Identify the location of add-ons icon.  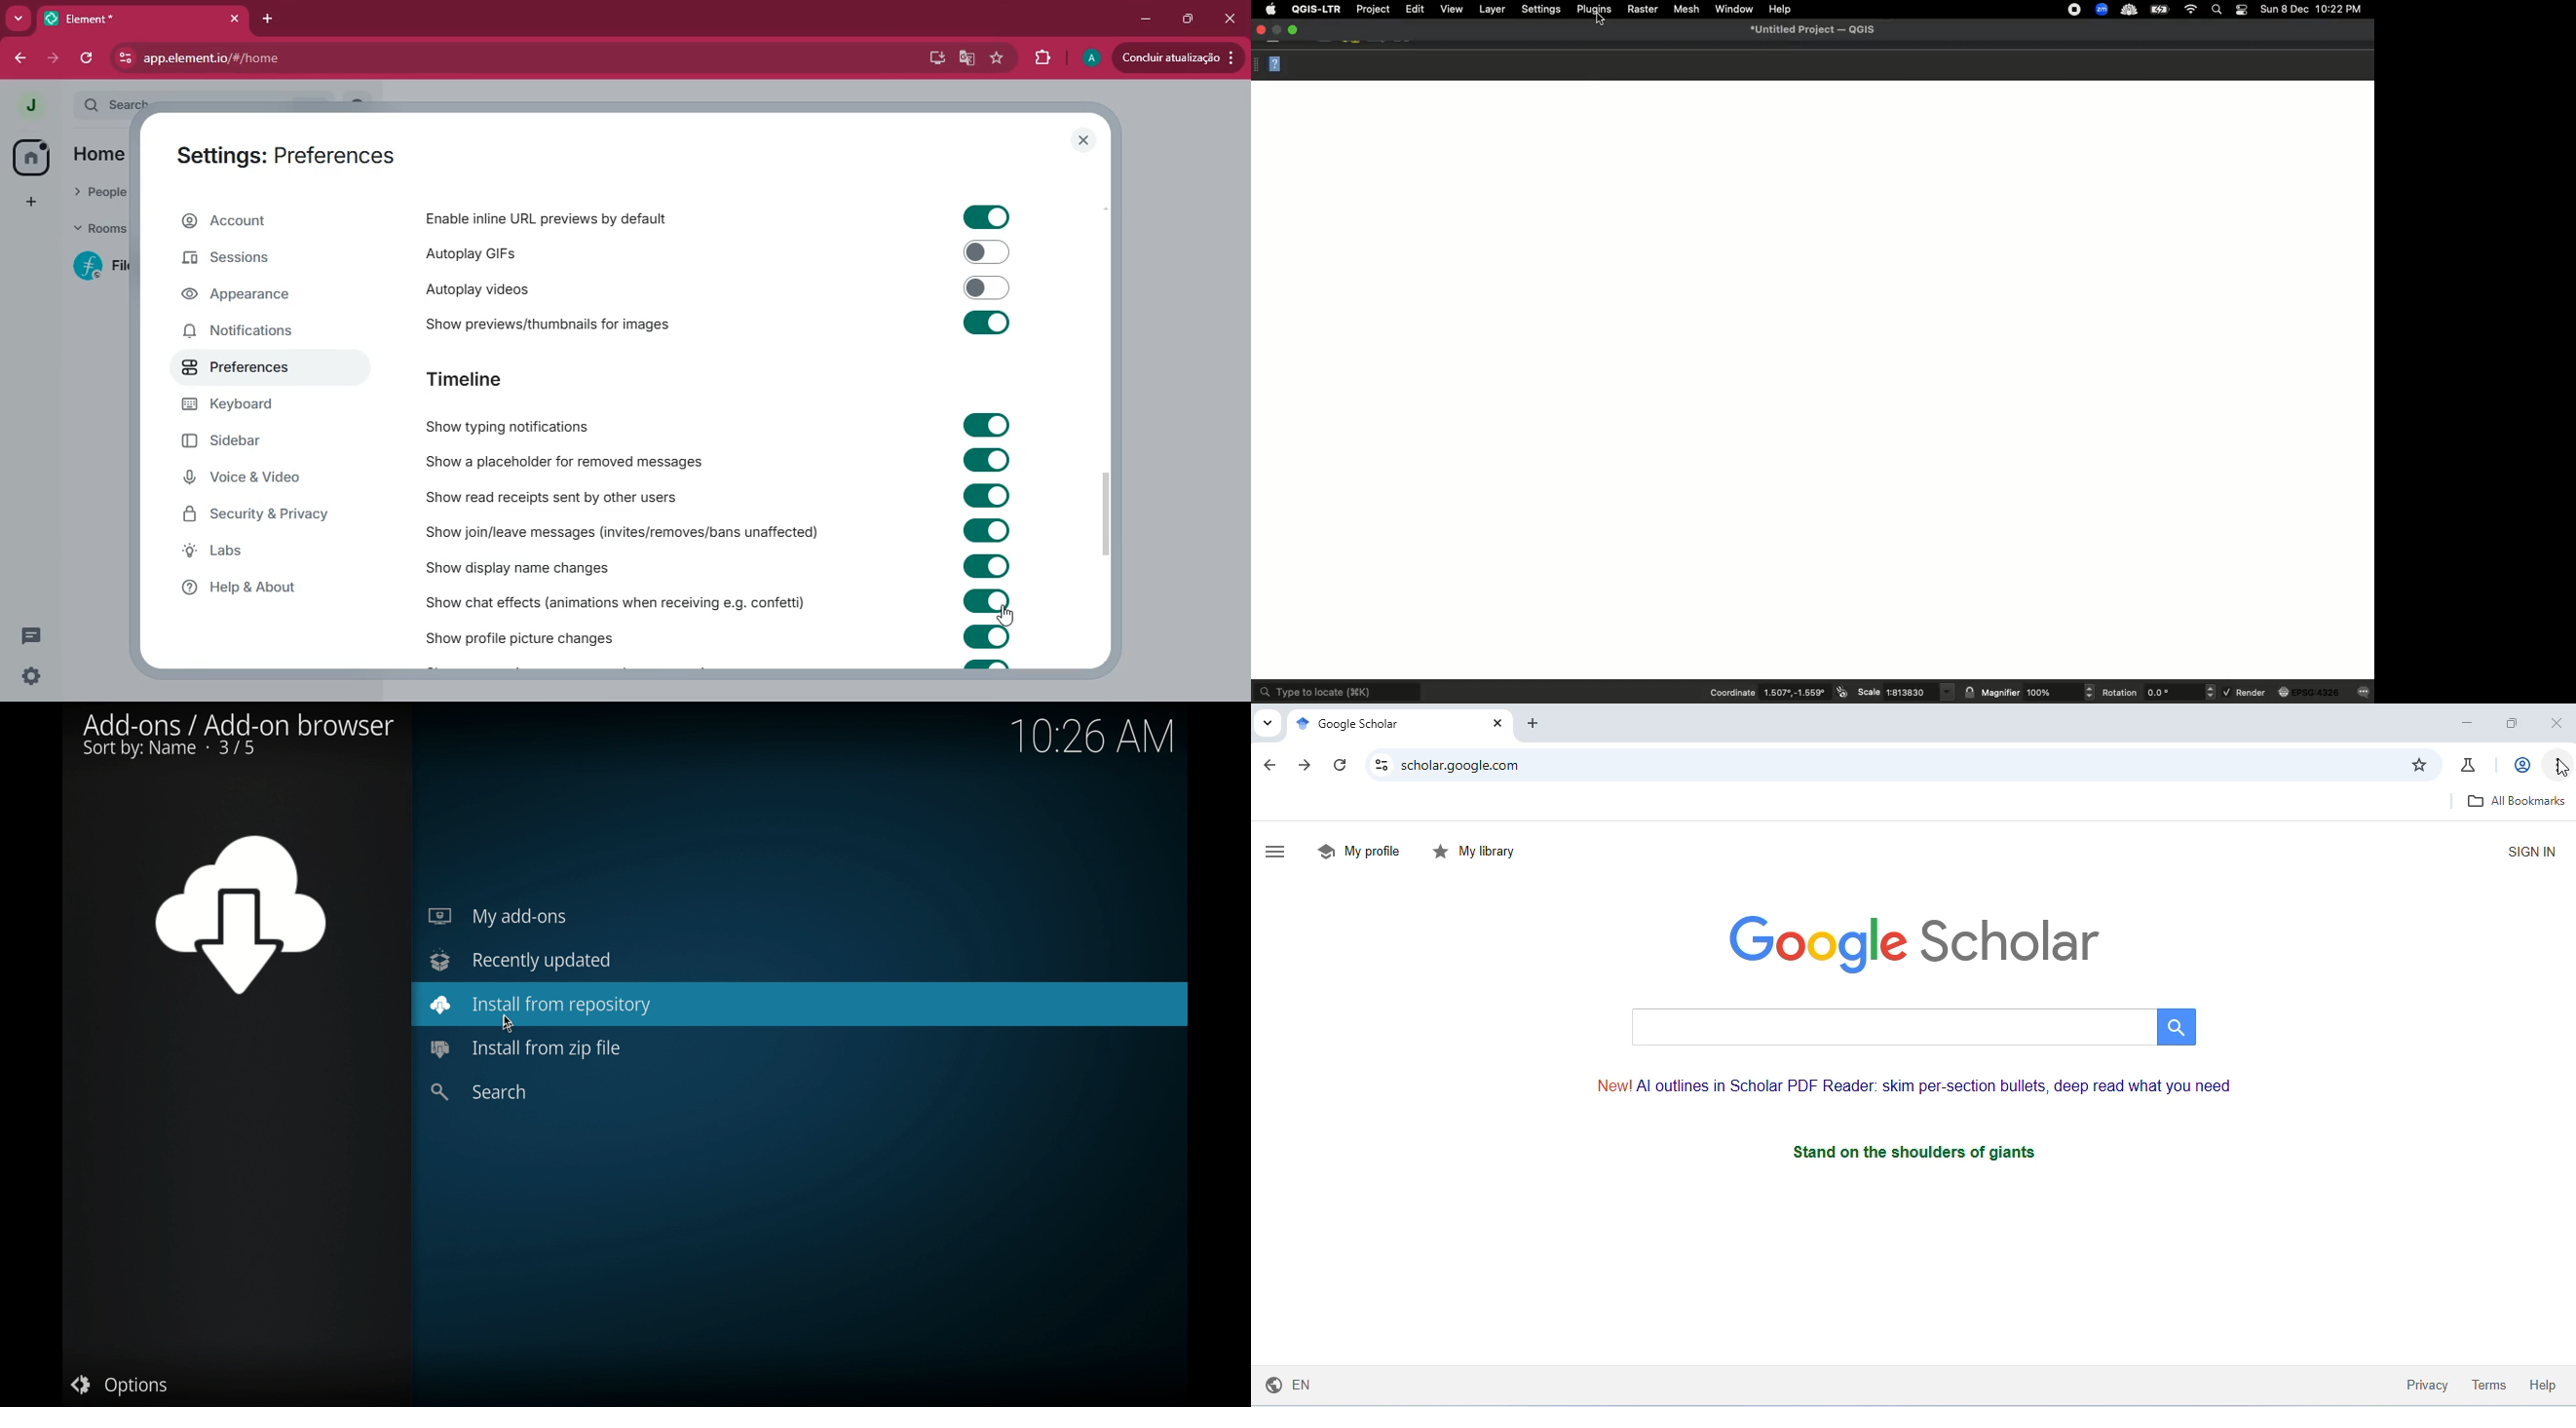
(241, 916).